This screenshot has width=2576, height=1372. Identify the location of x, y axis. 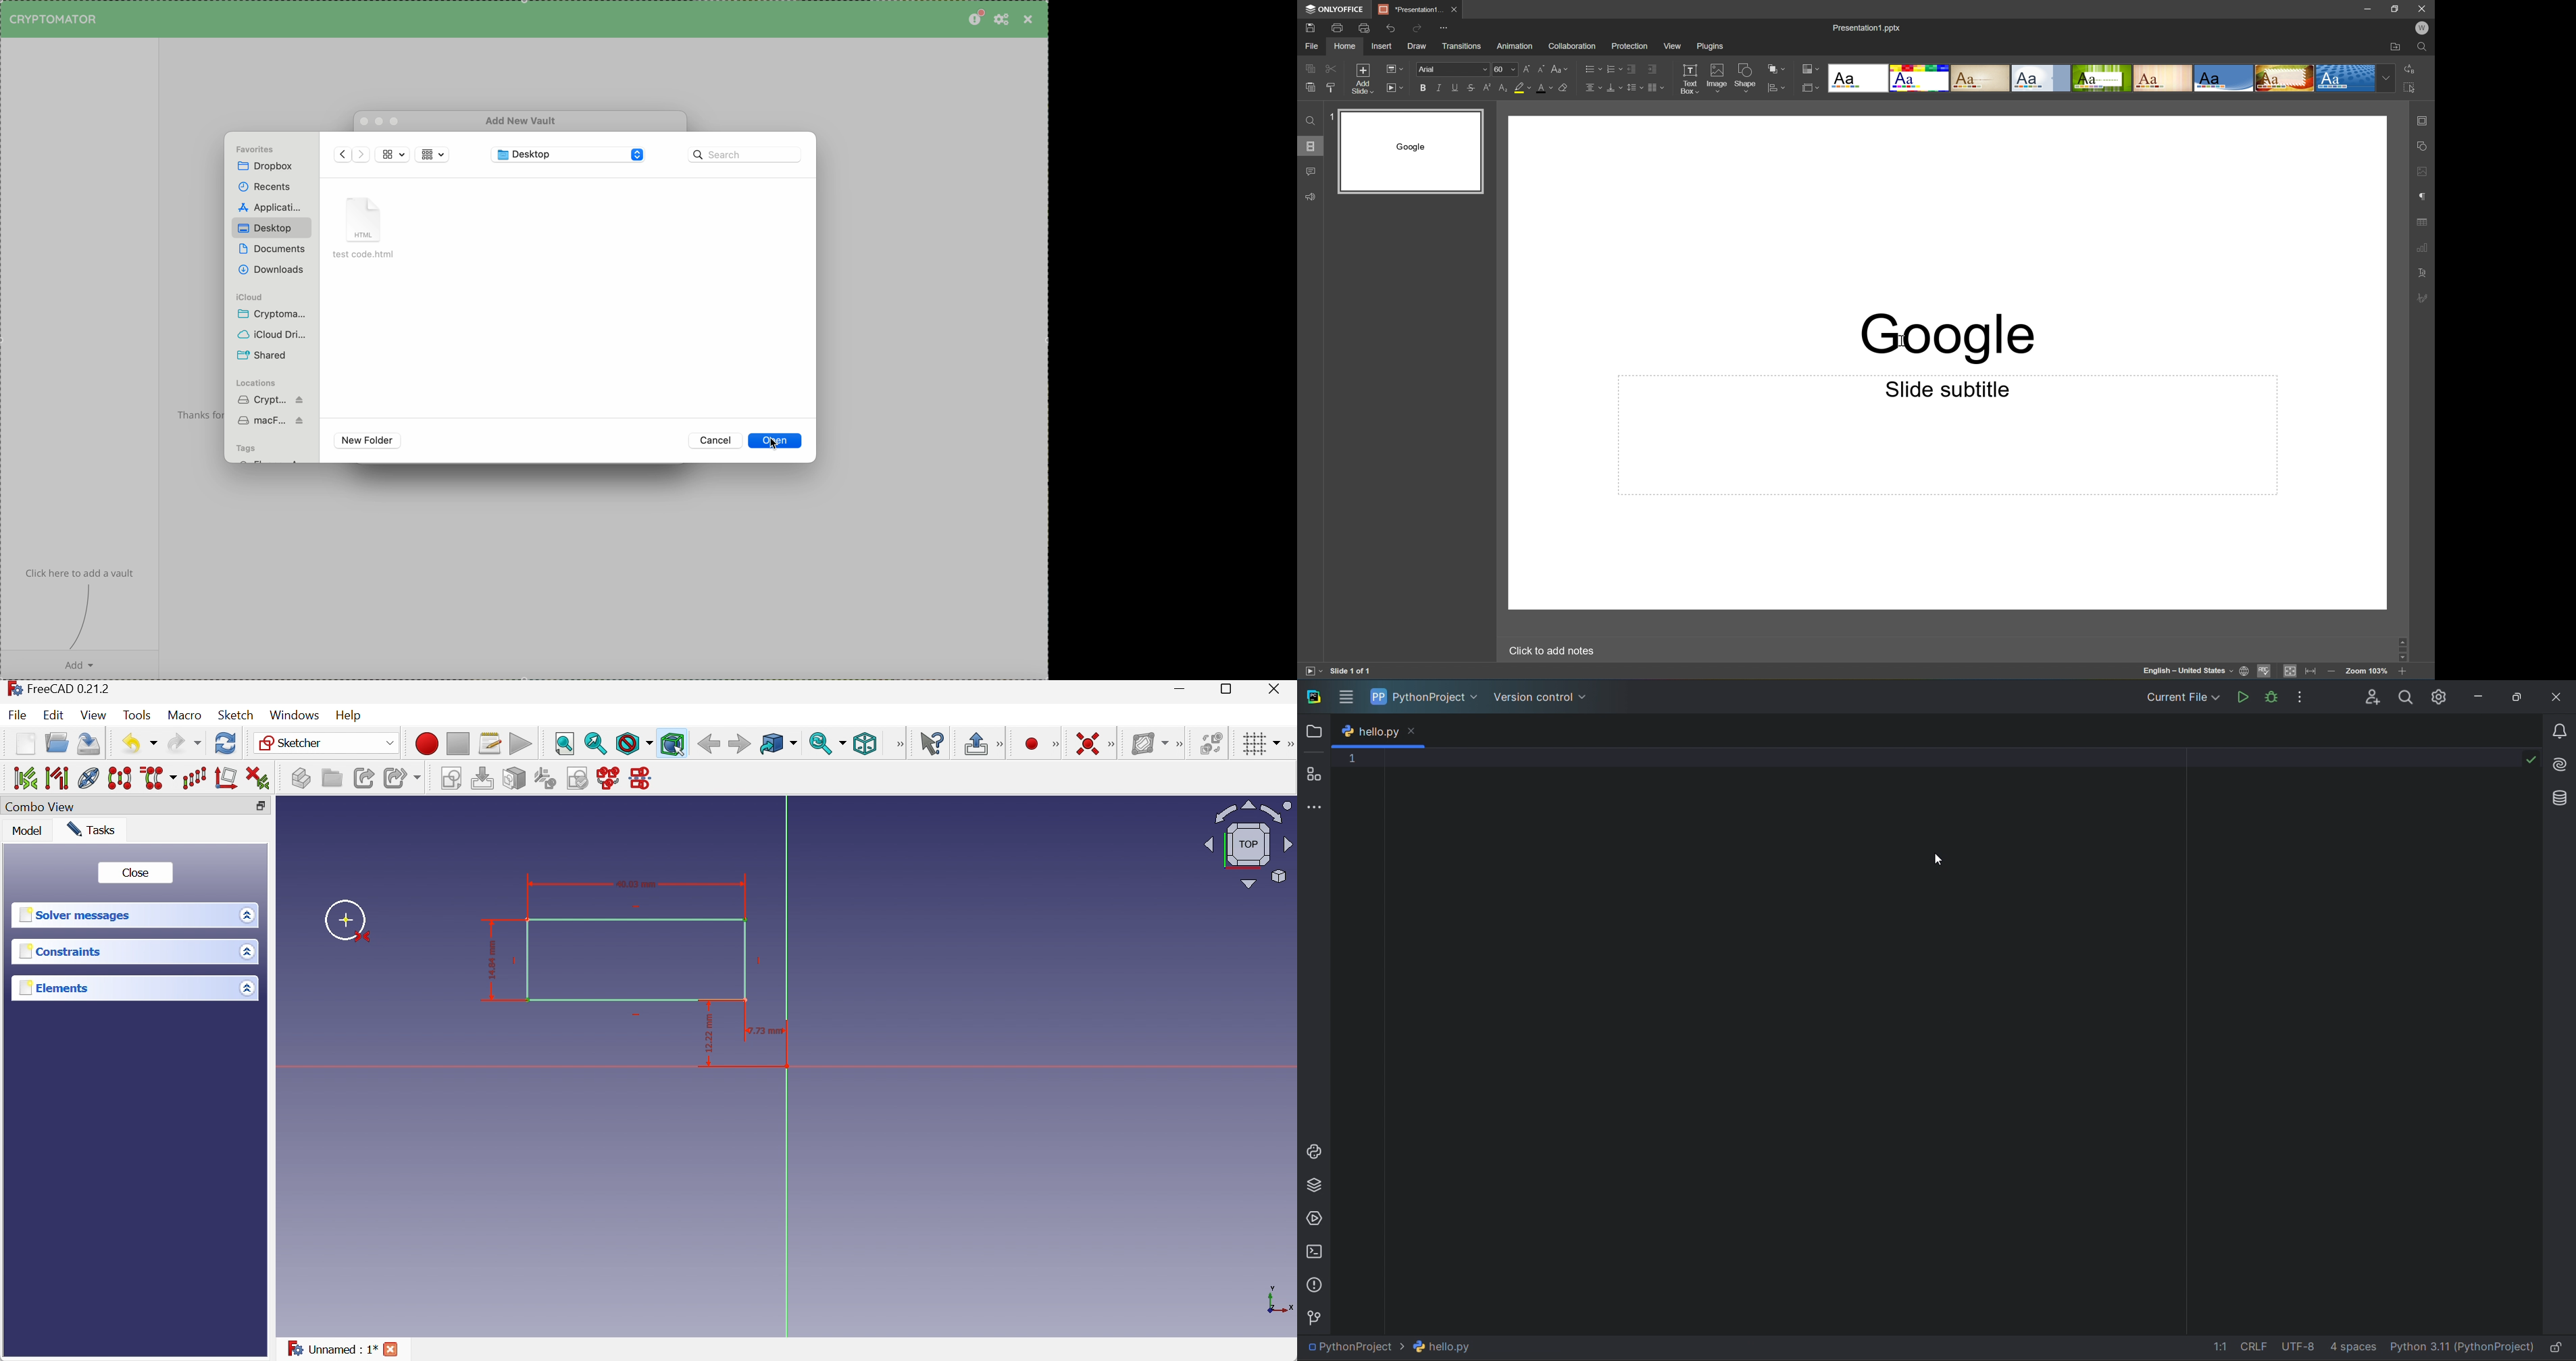
(1278, 1298).